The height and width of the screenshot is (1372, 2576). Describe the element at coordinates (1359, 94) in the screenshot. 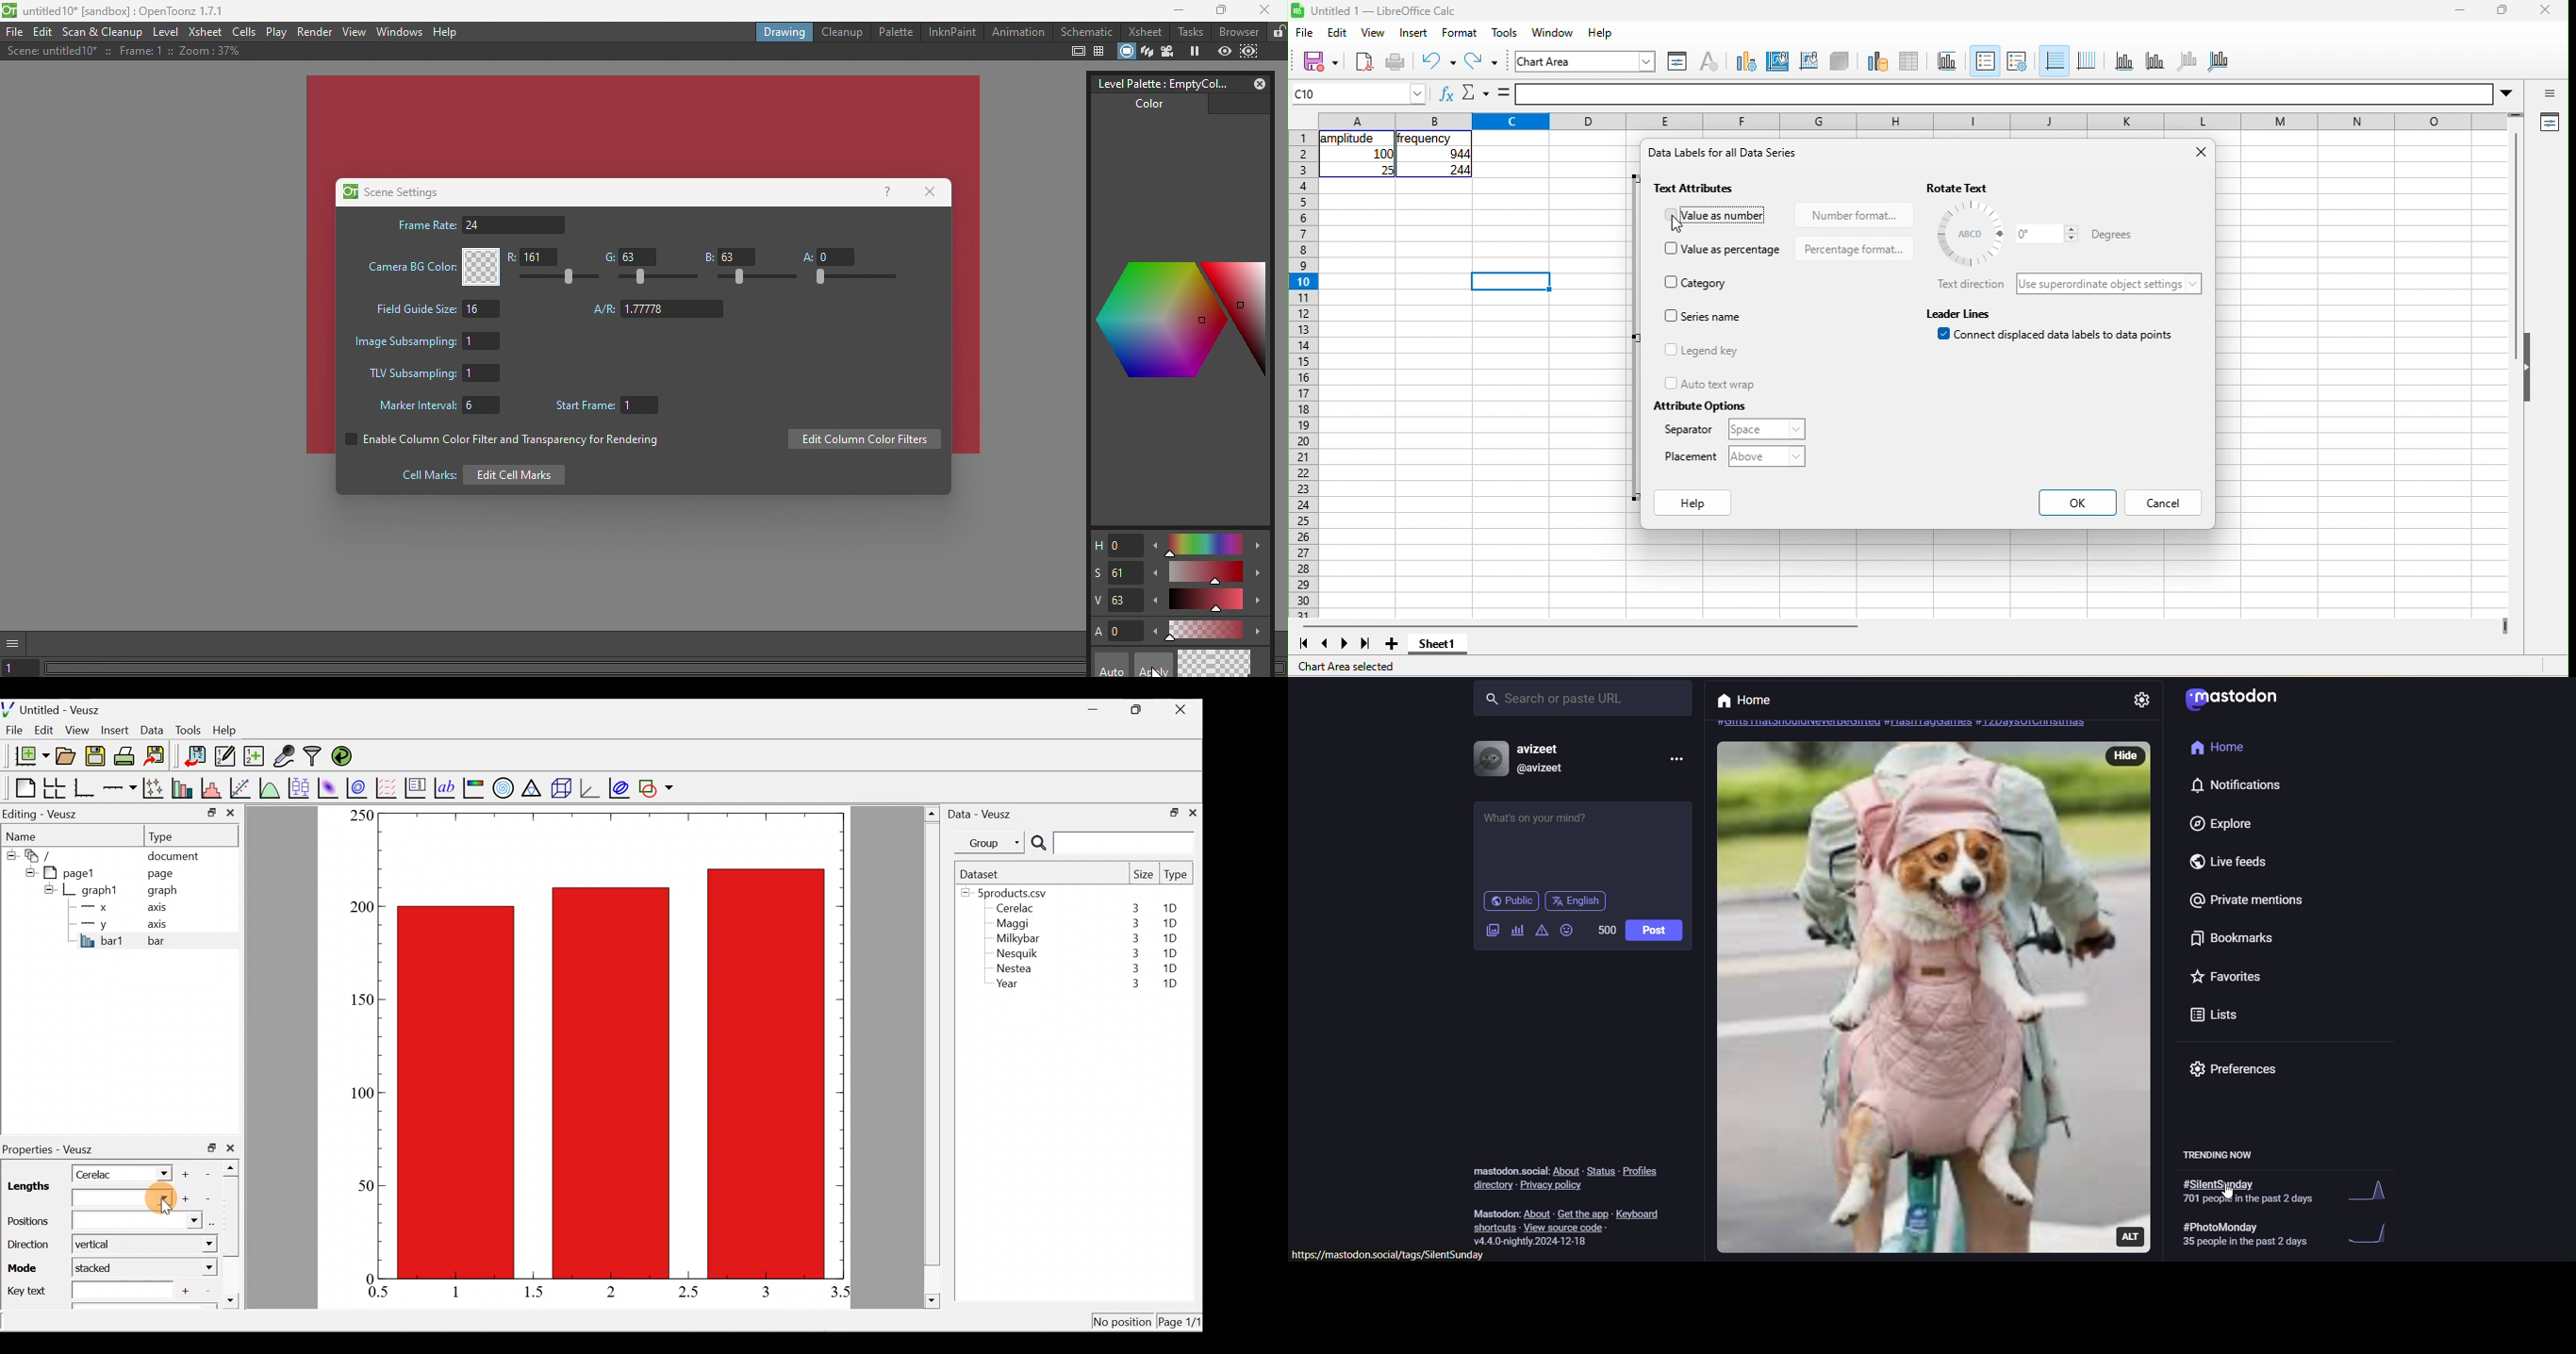

I see `C10` at that location.